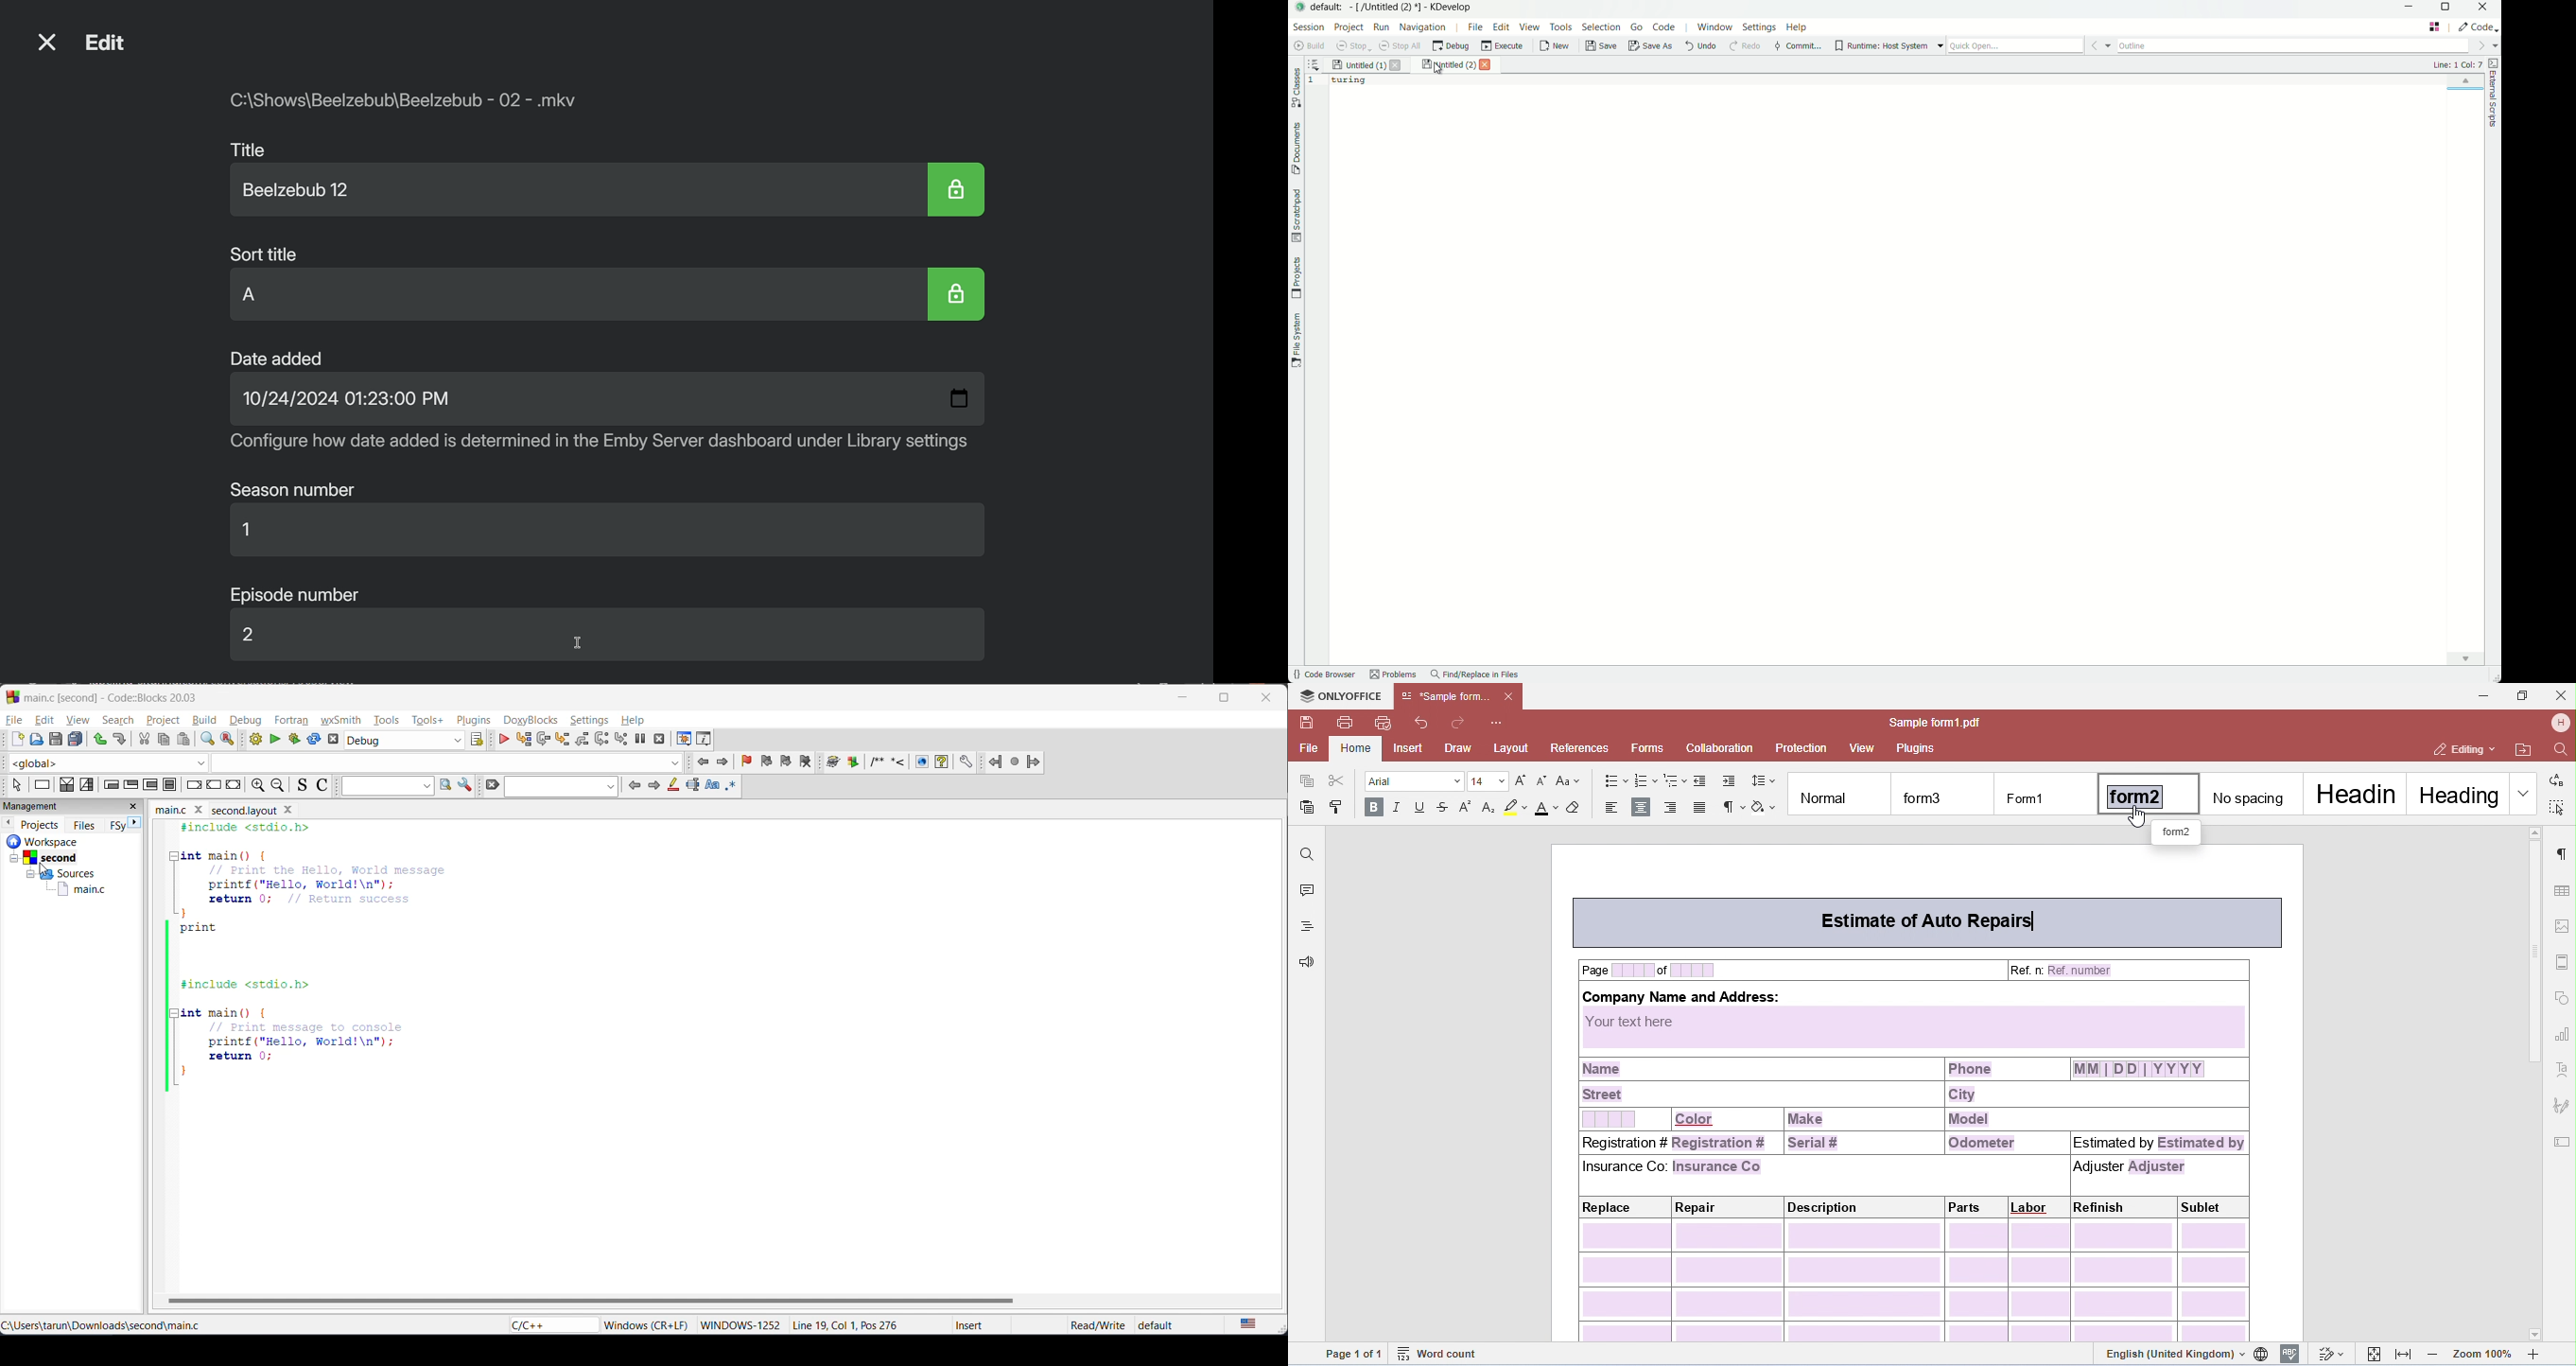 The image size is (2576, 1372). I want to click on show options window, so click(465, 786).